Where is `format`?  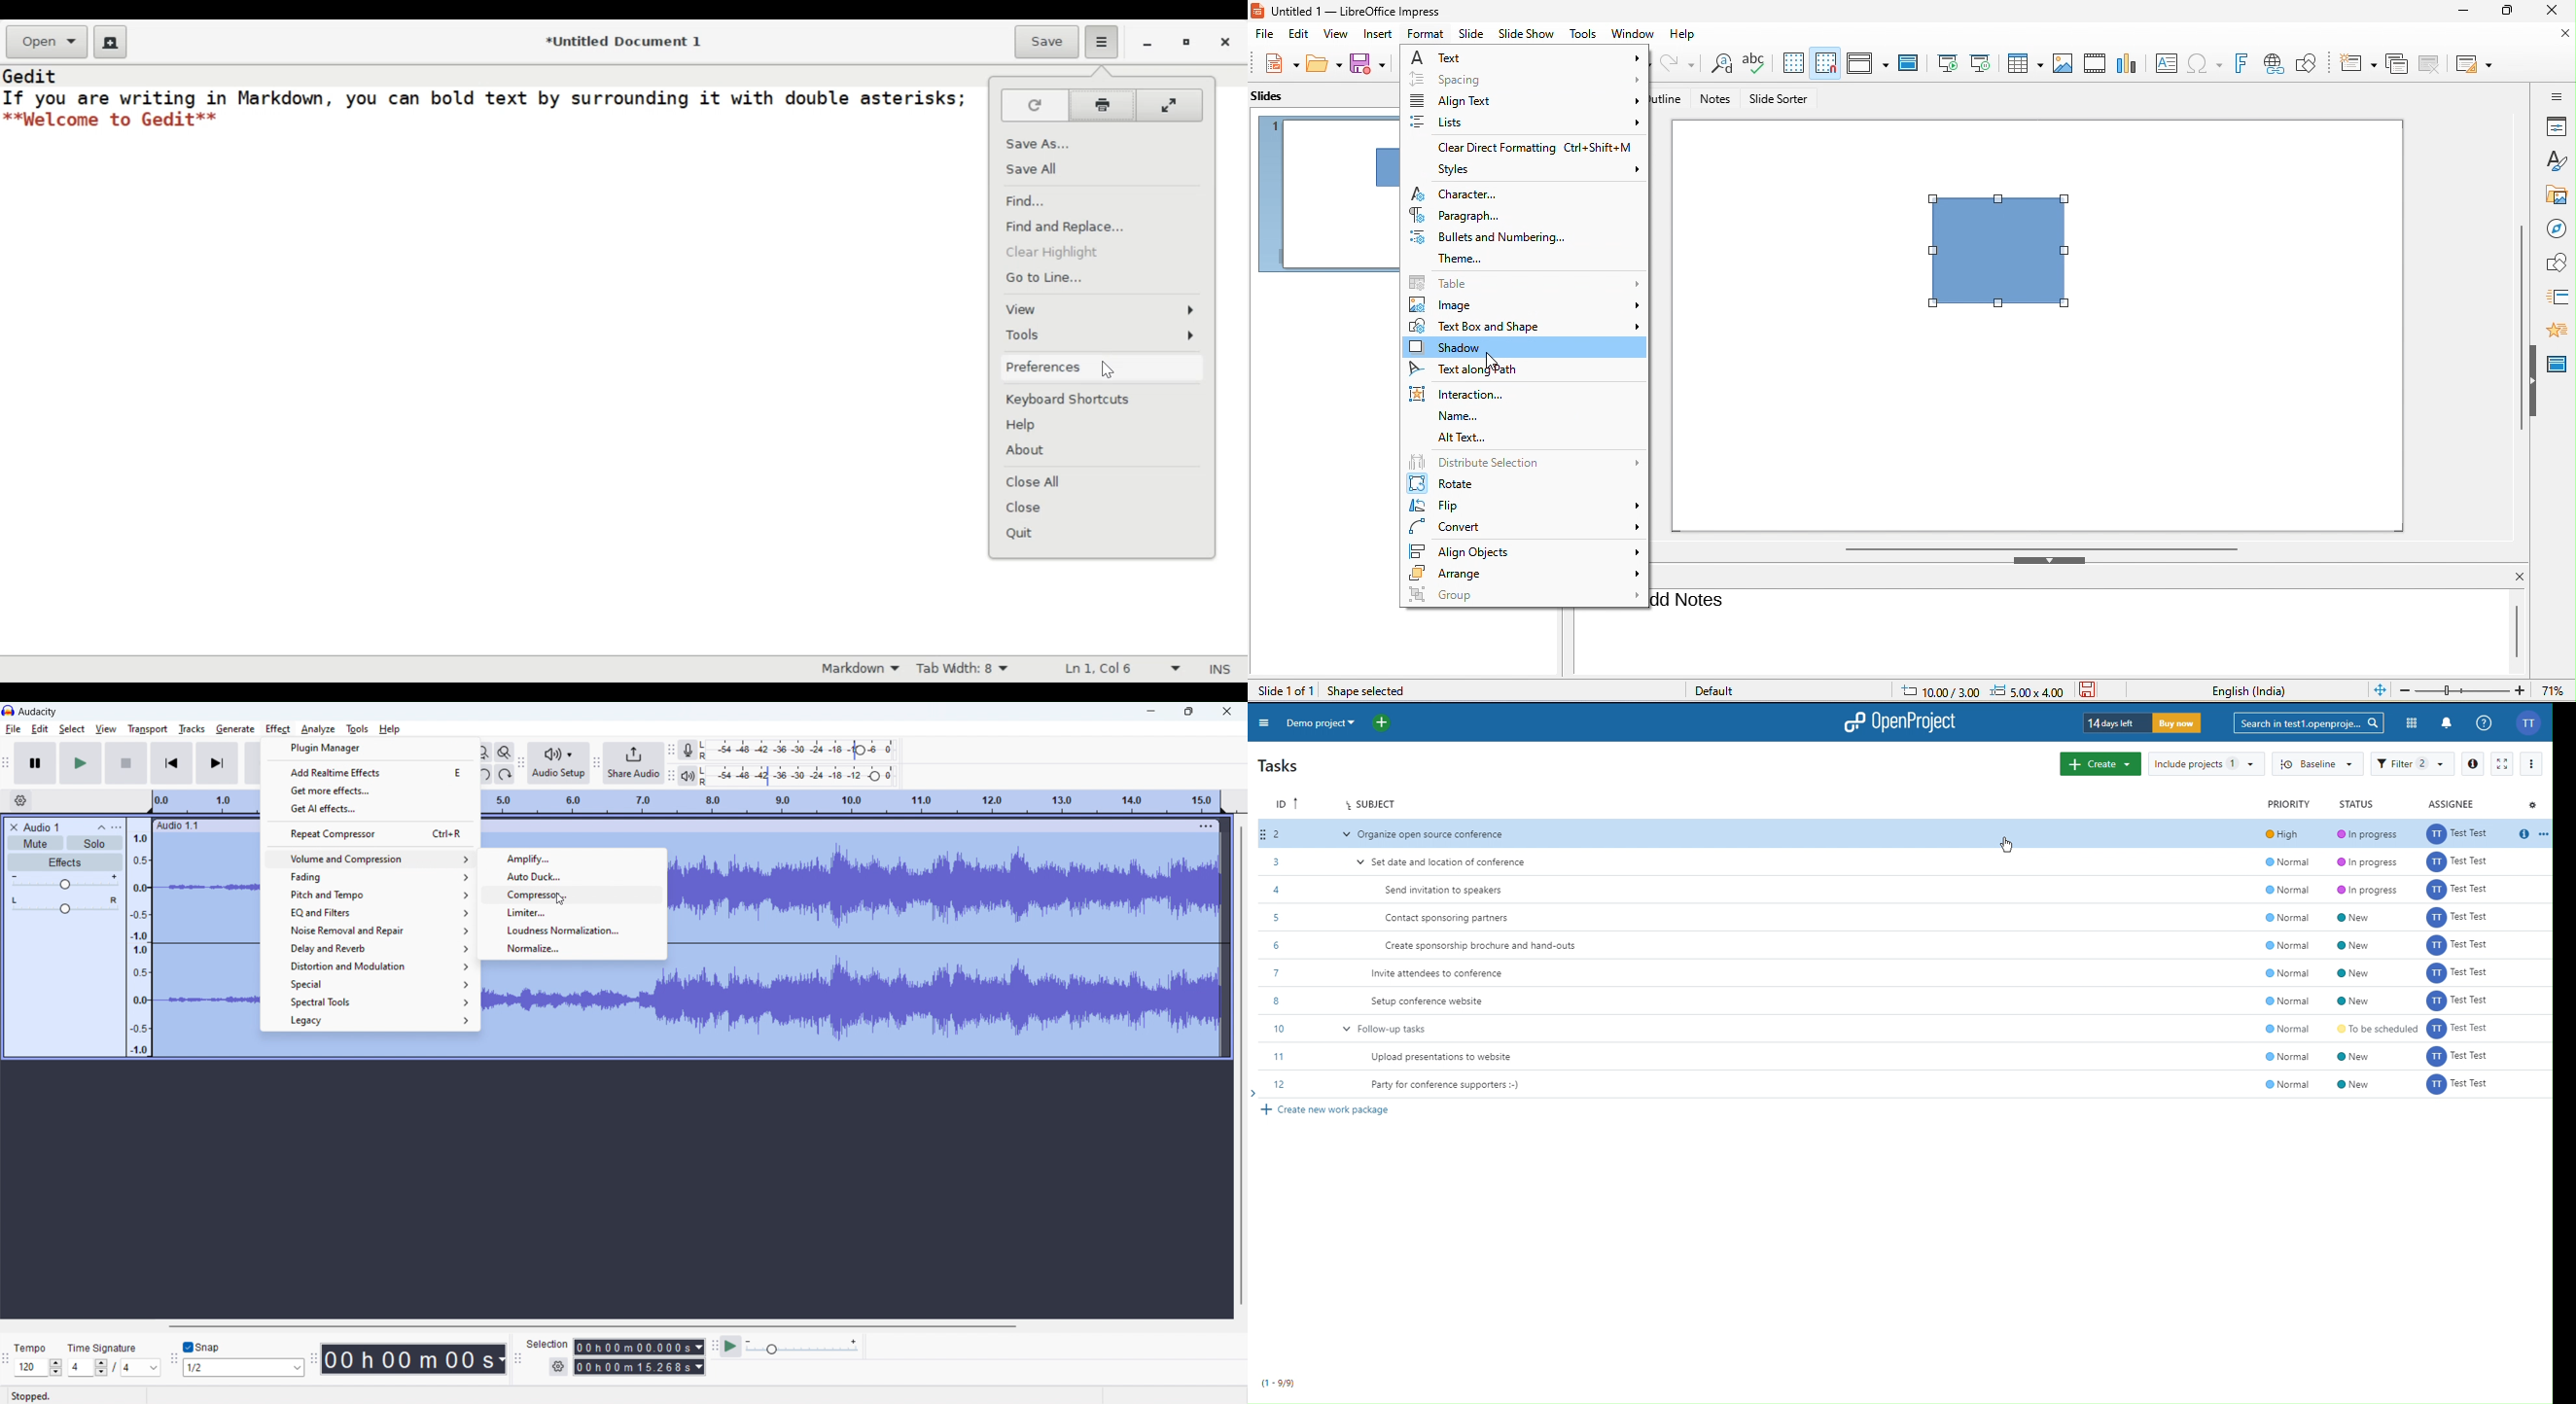 format is located at coordinates (1427, 34).